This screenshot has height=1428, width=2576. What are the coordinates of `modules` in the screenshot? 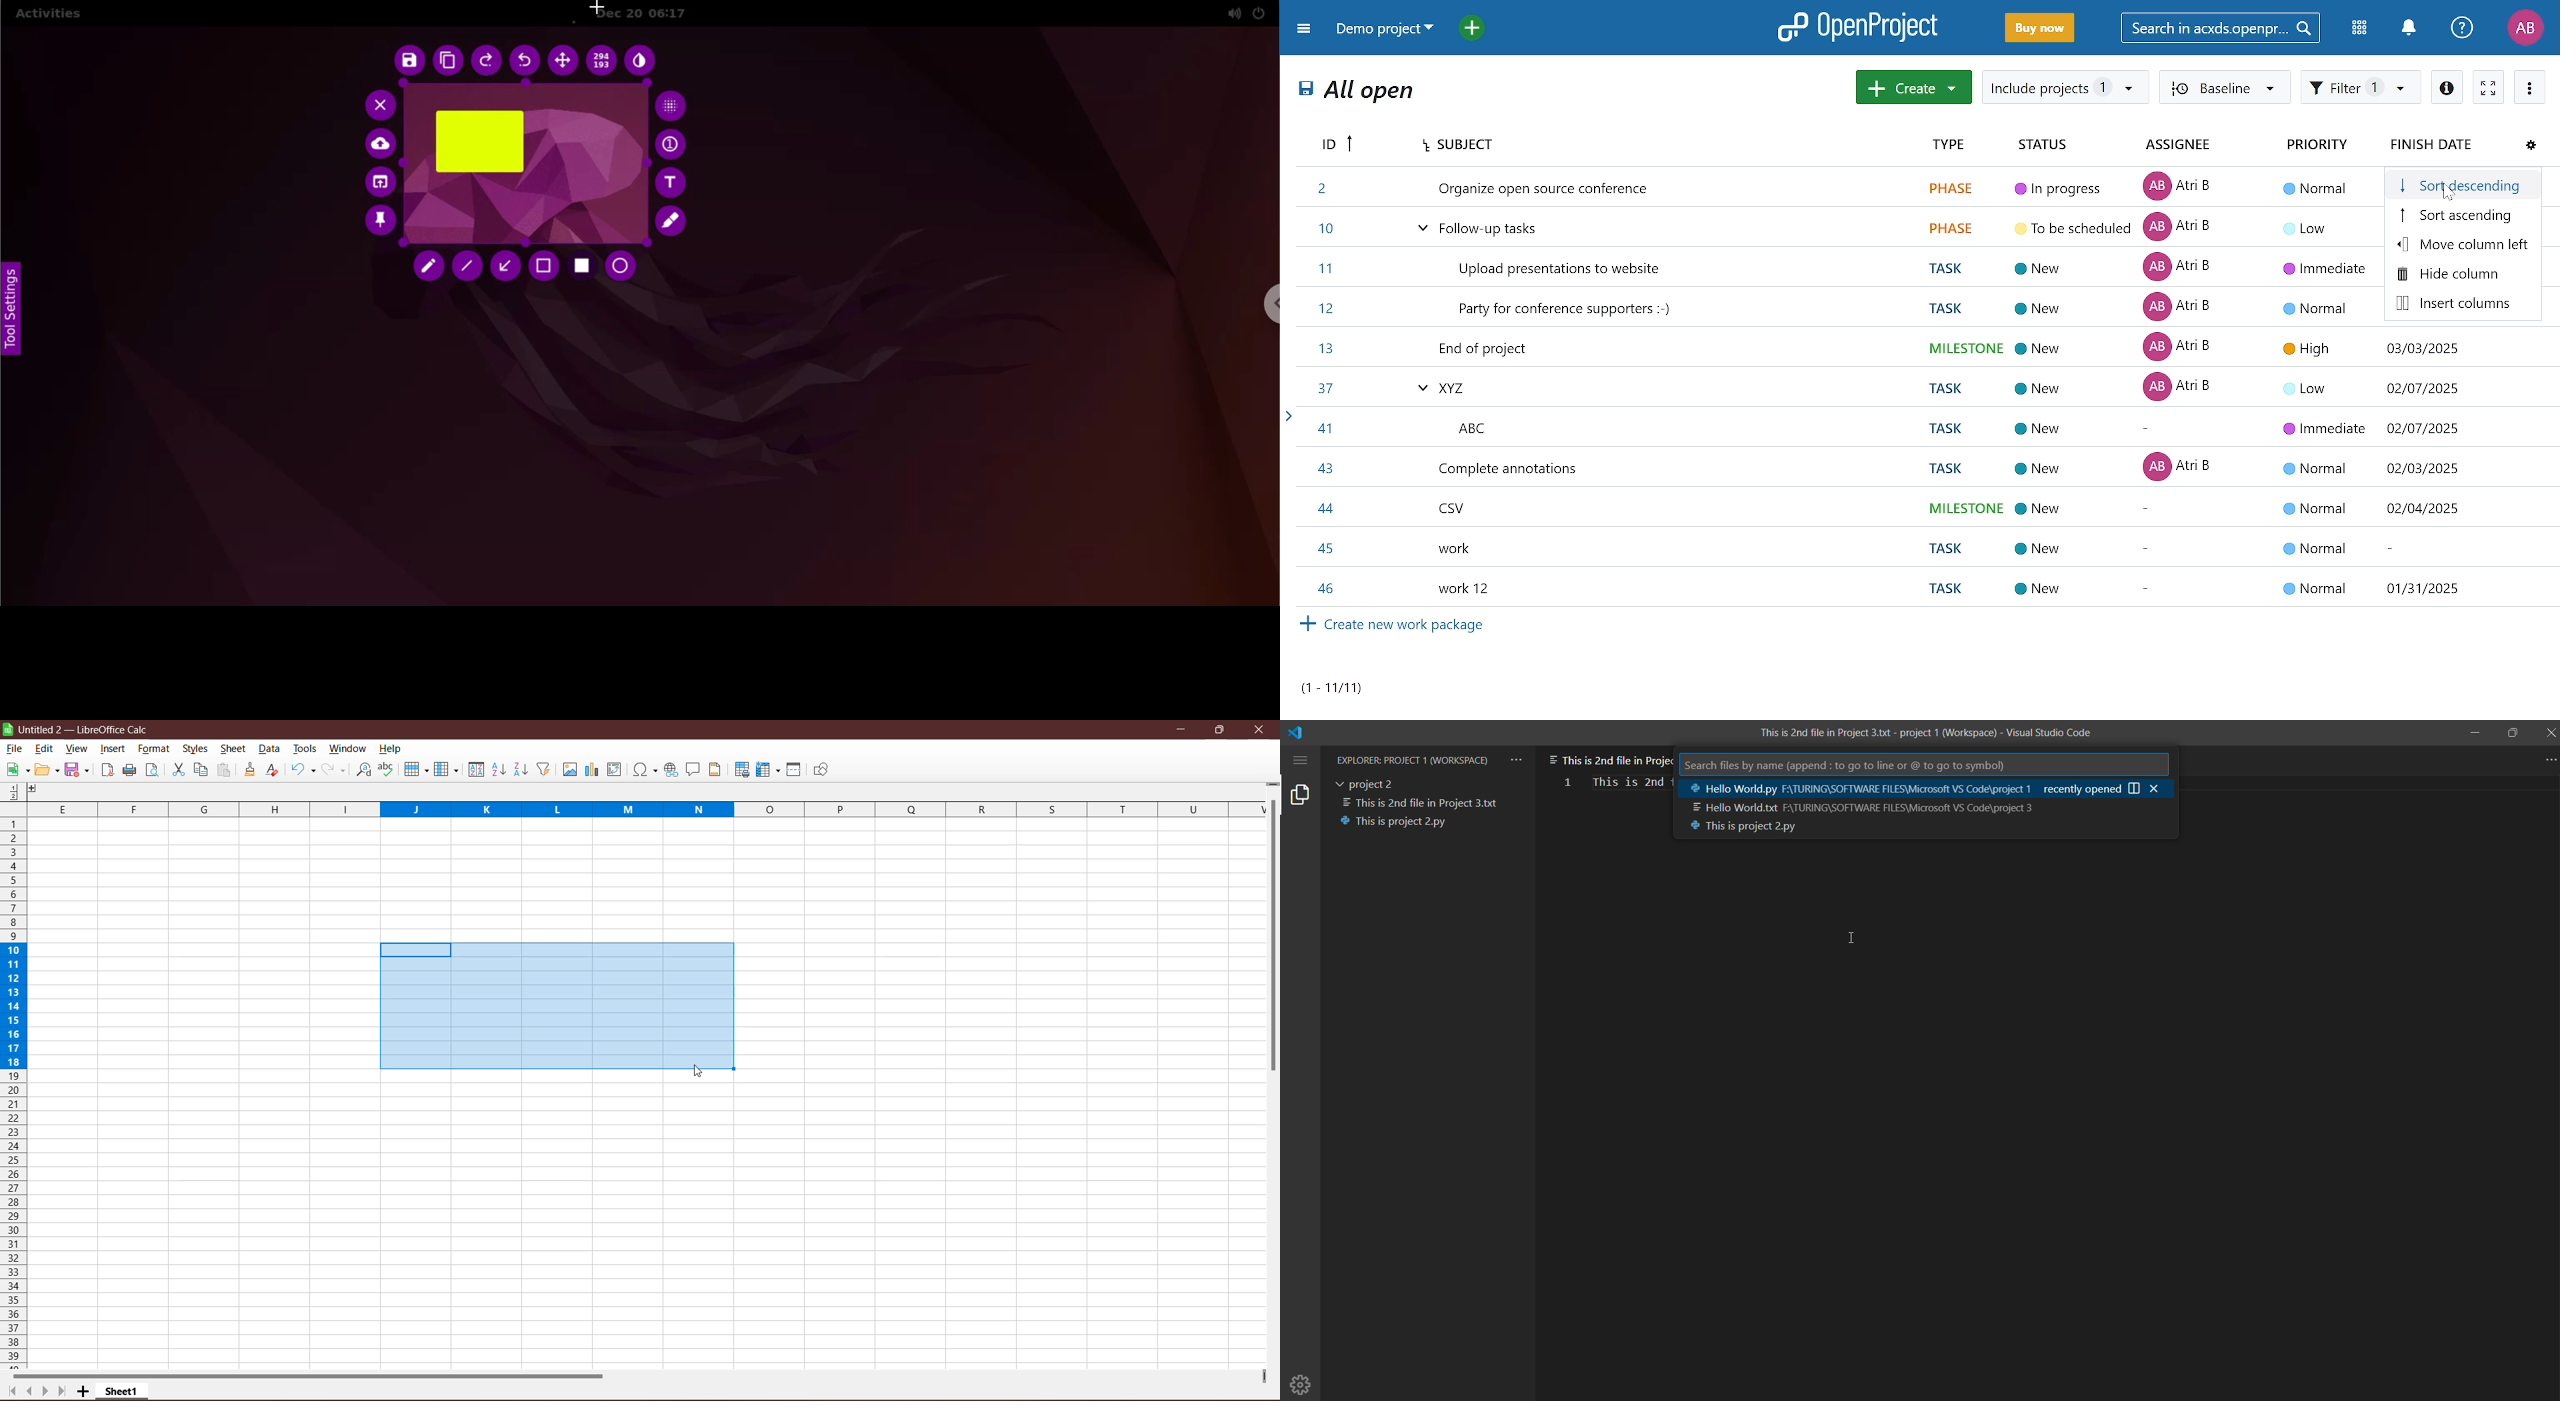 It's located at (2362, 29).